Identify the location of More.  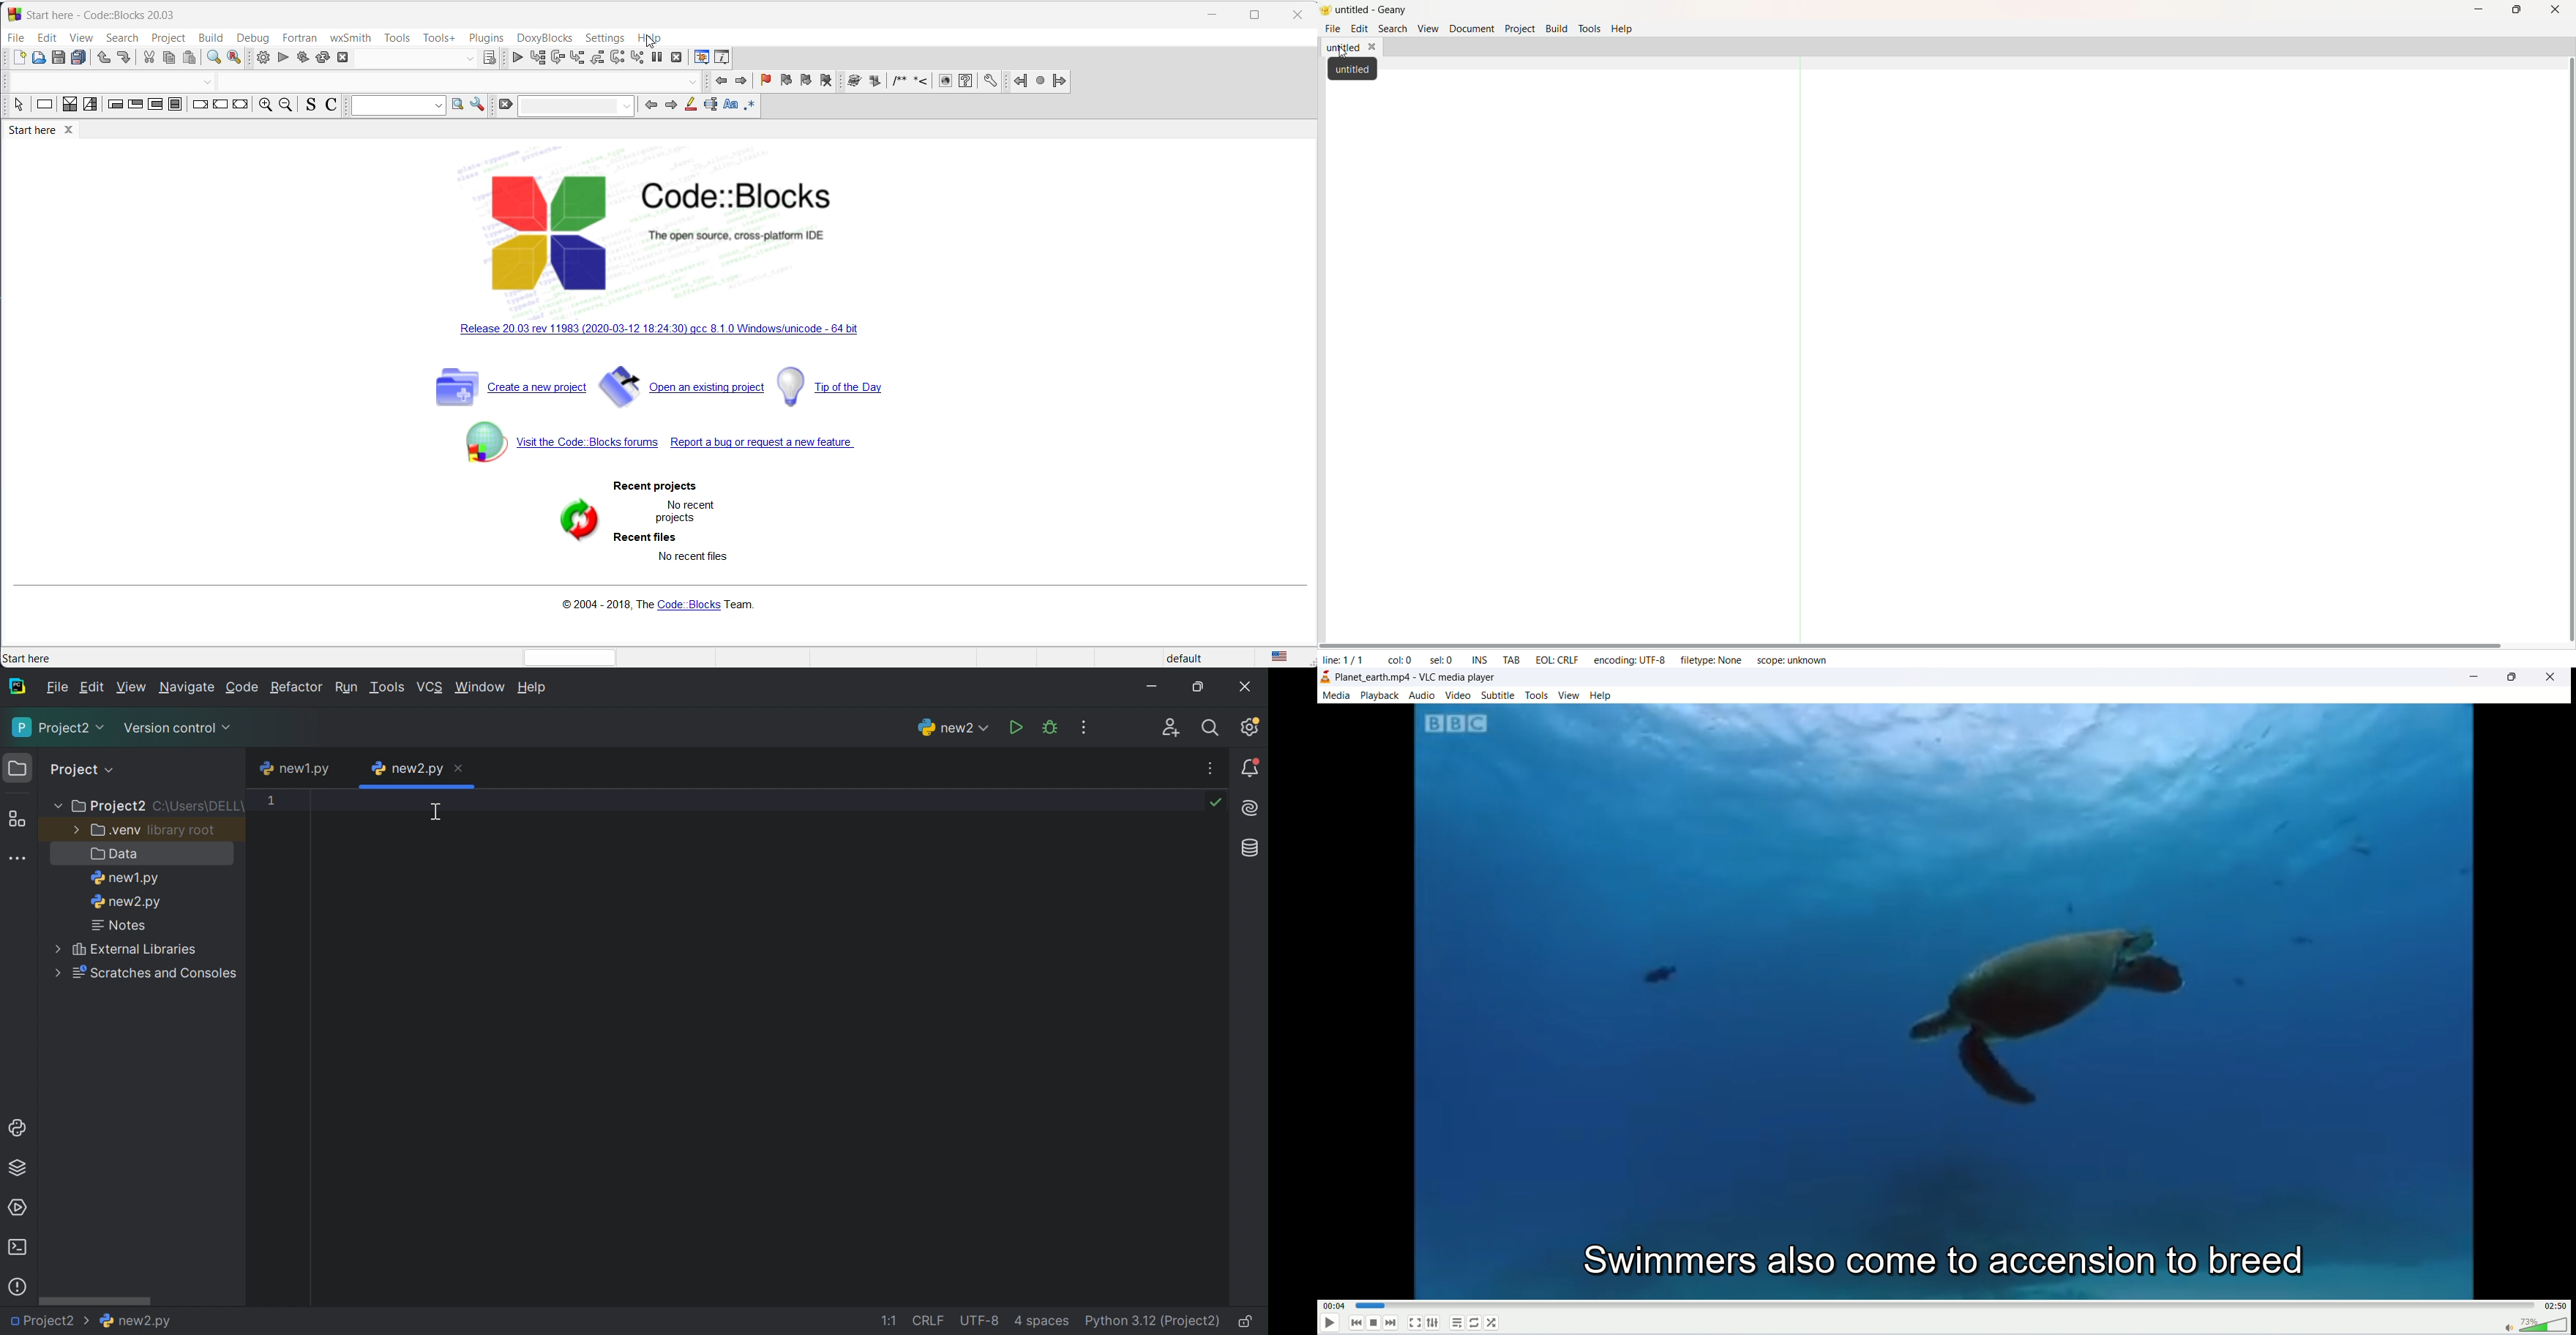
(60, 807).